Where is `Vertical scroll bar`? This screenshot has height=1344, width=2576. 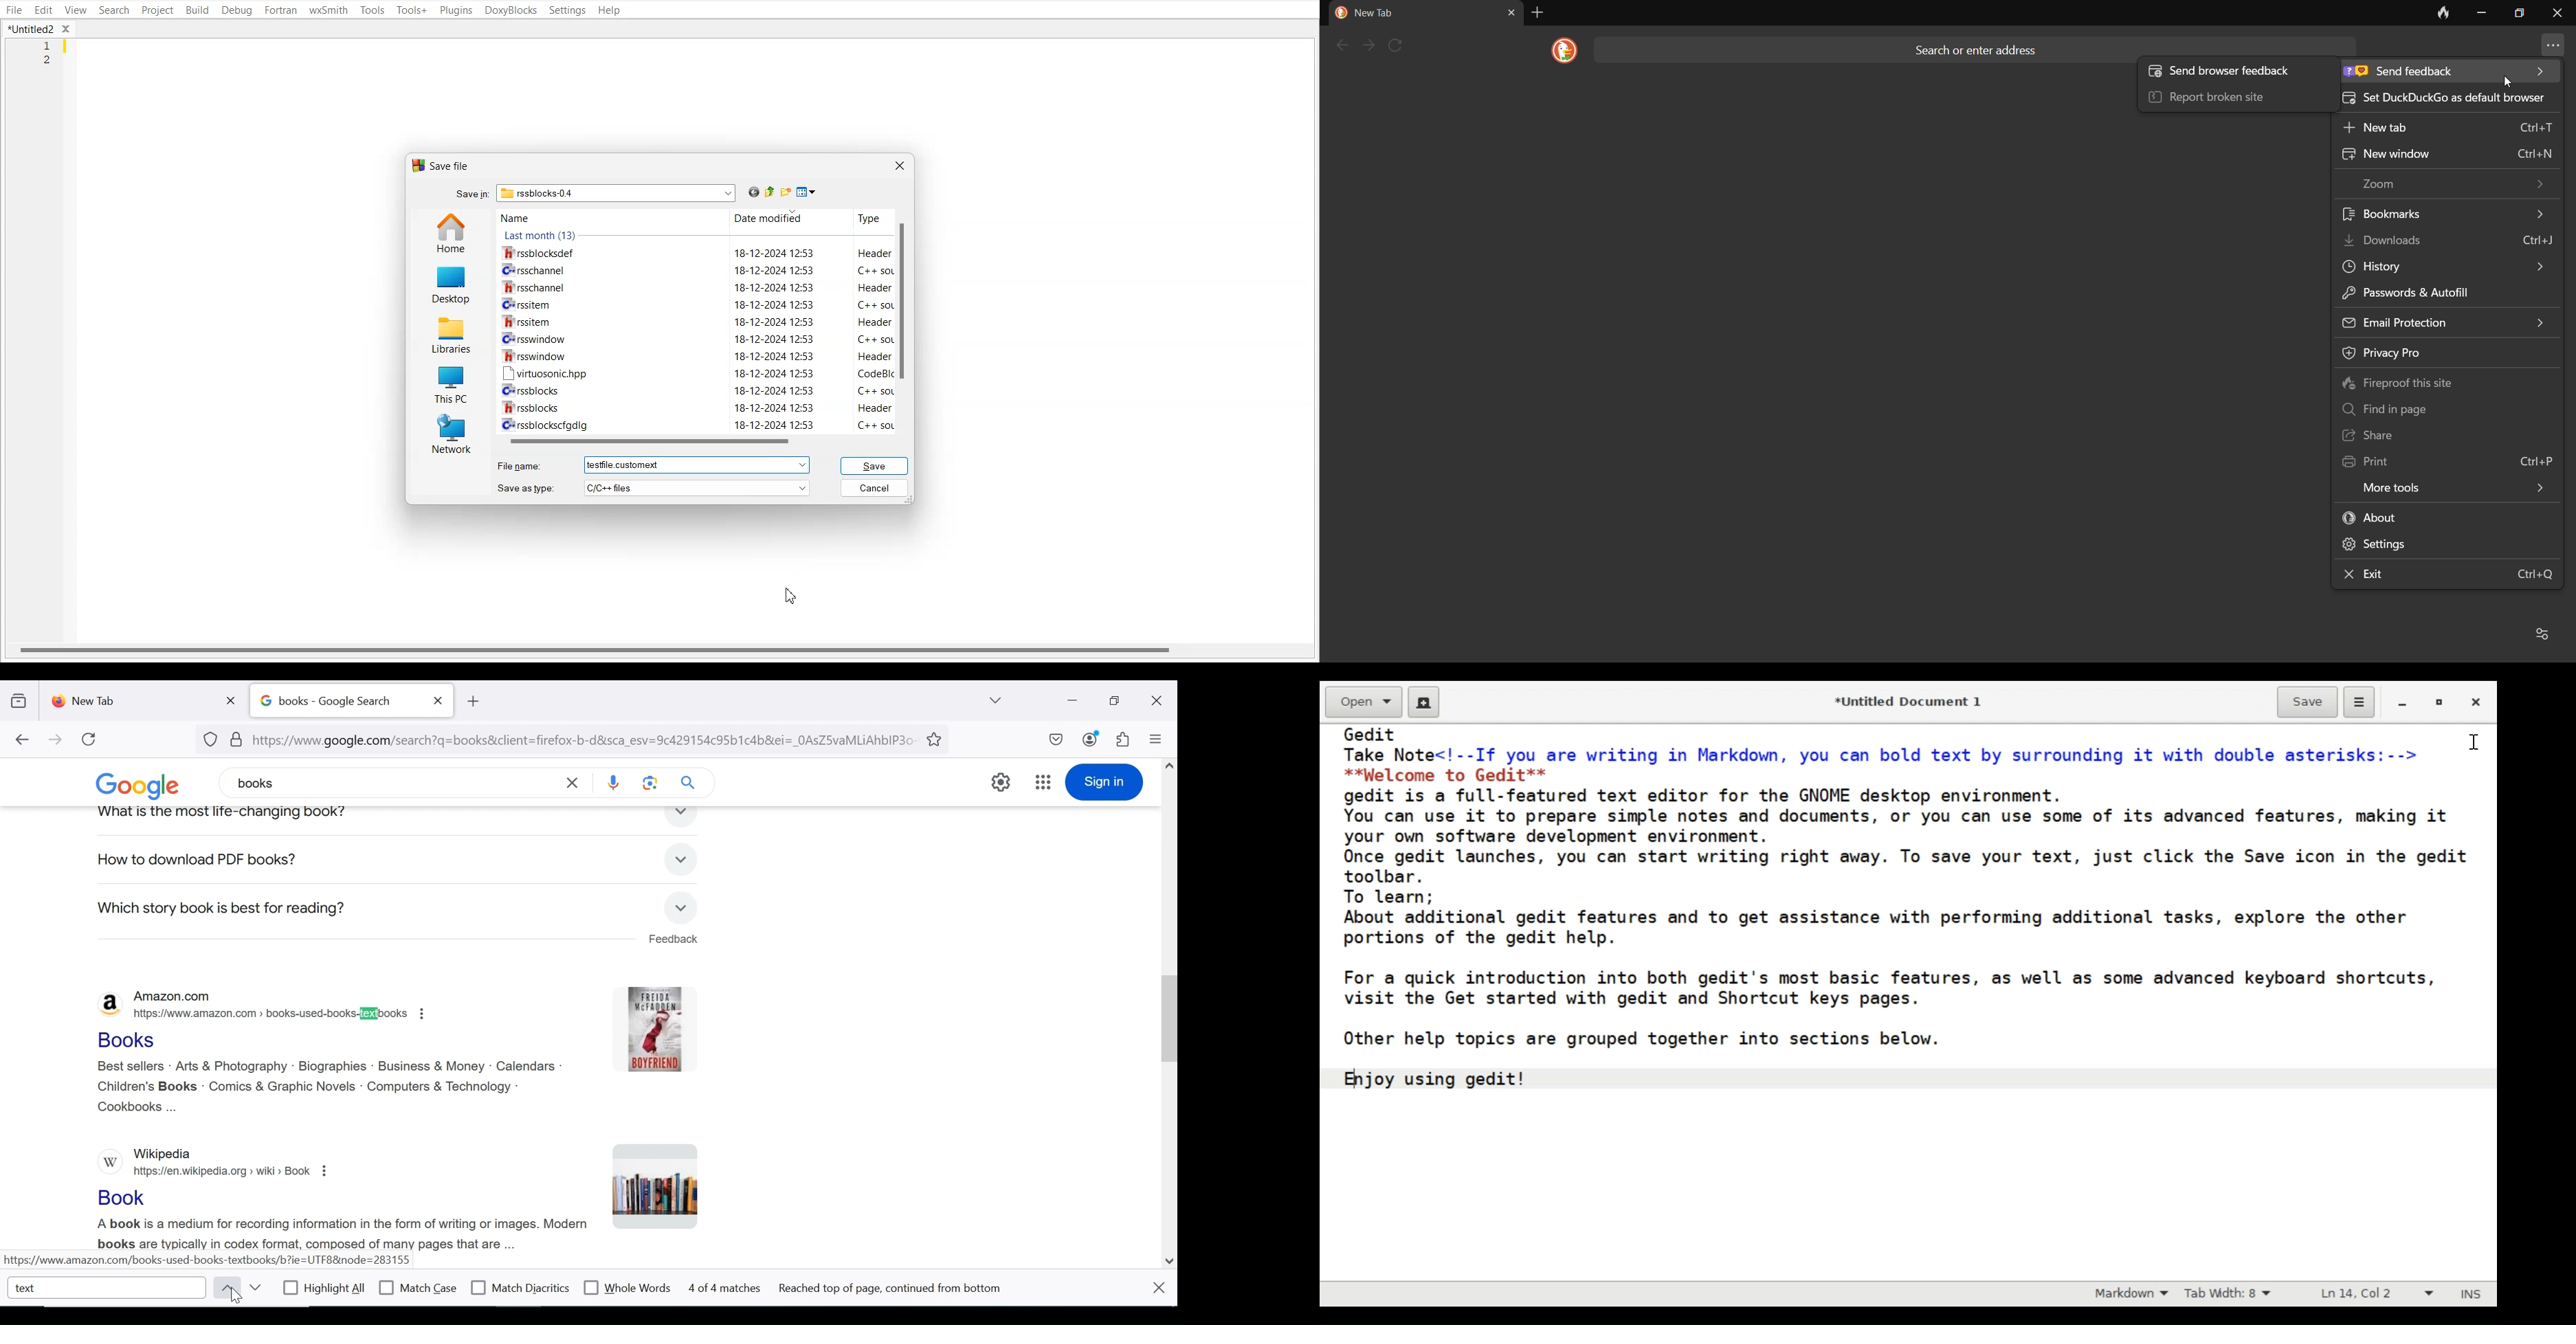
Vertical scroll bar is located at coordinates (902, 322).